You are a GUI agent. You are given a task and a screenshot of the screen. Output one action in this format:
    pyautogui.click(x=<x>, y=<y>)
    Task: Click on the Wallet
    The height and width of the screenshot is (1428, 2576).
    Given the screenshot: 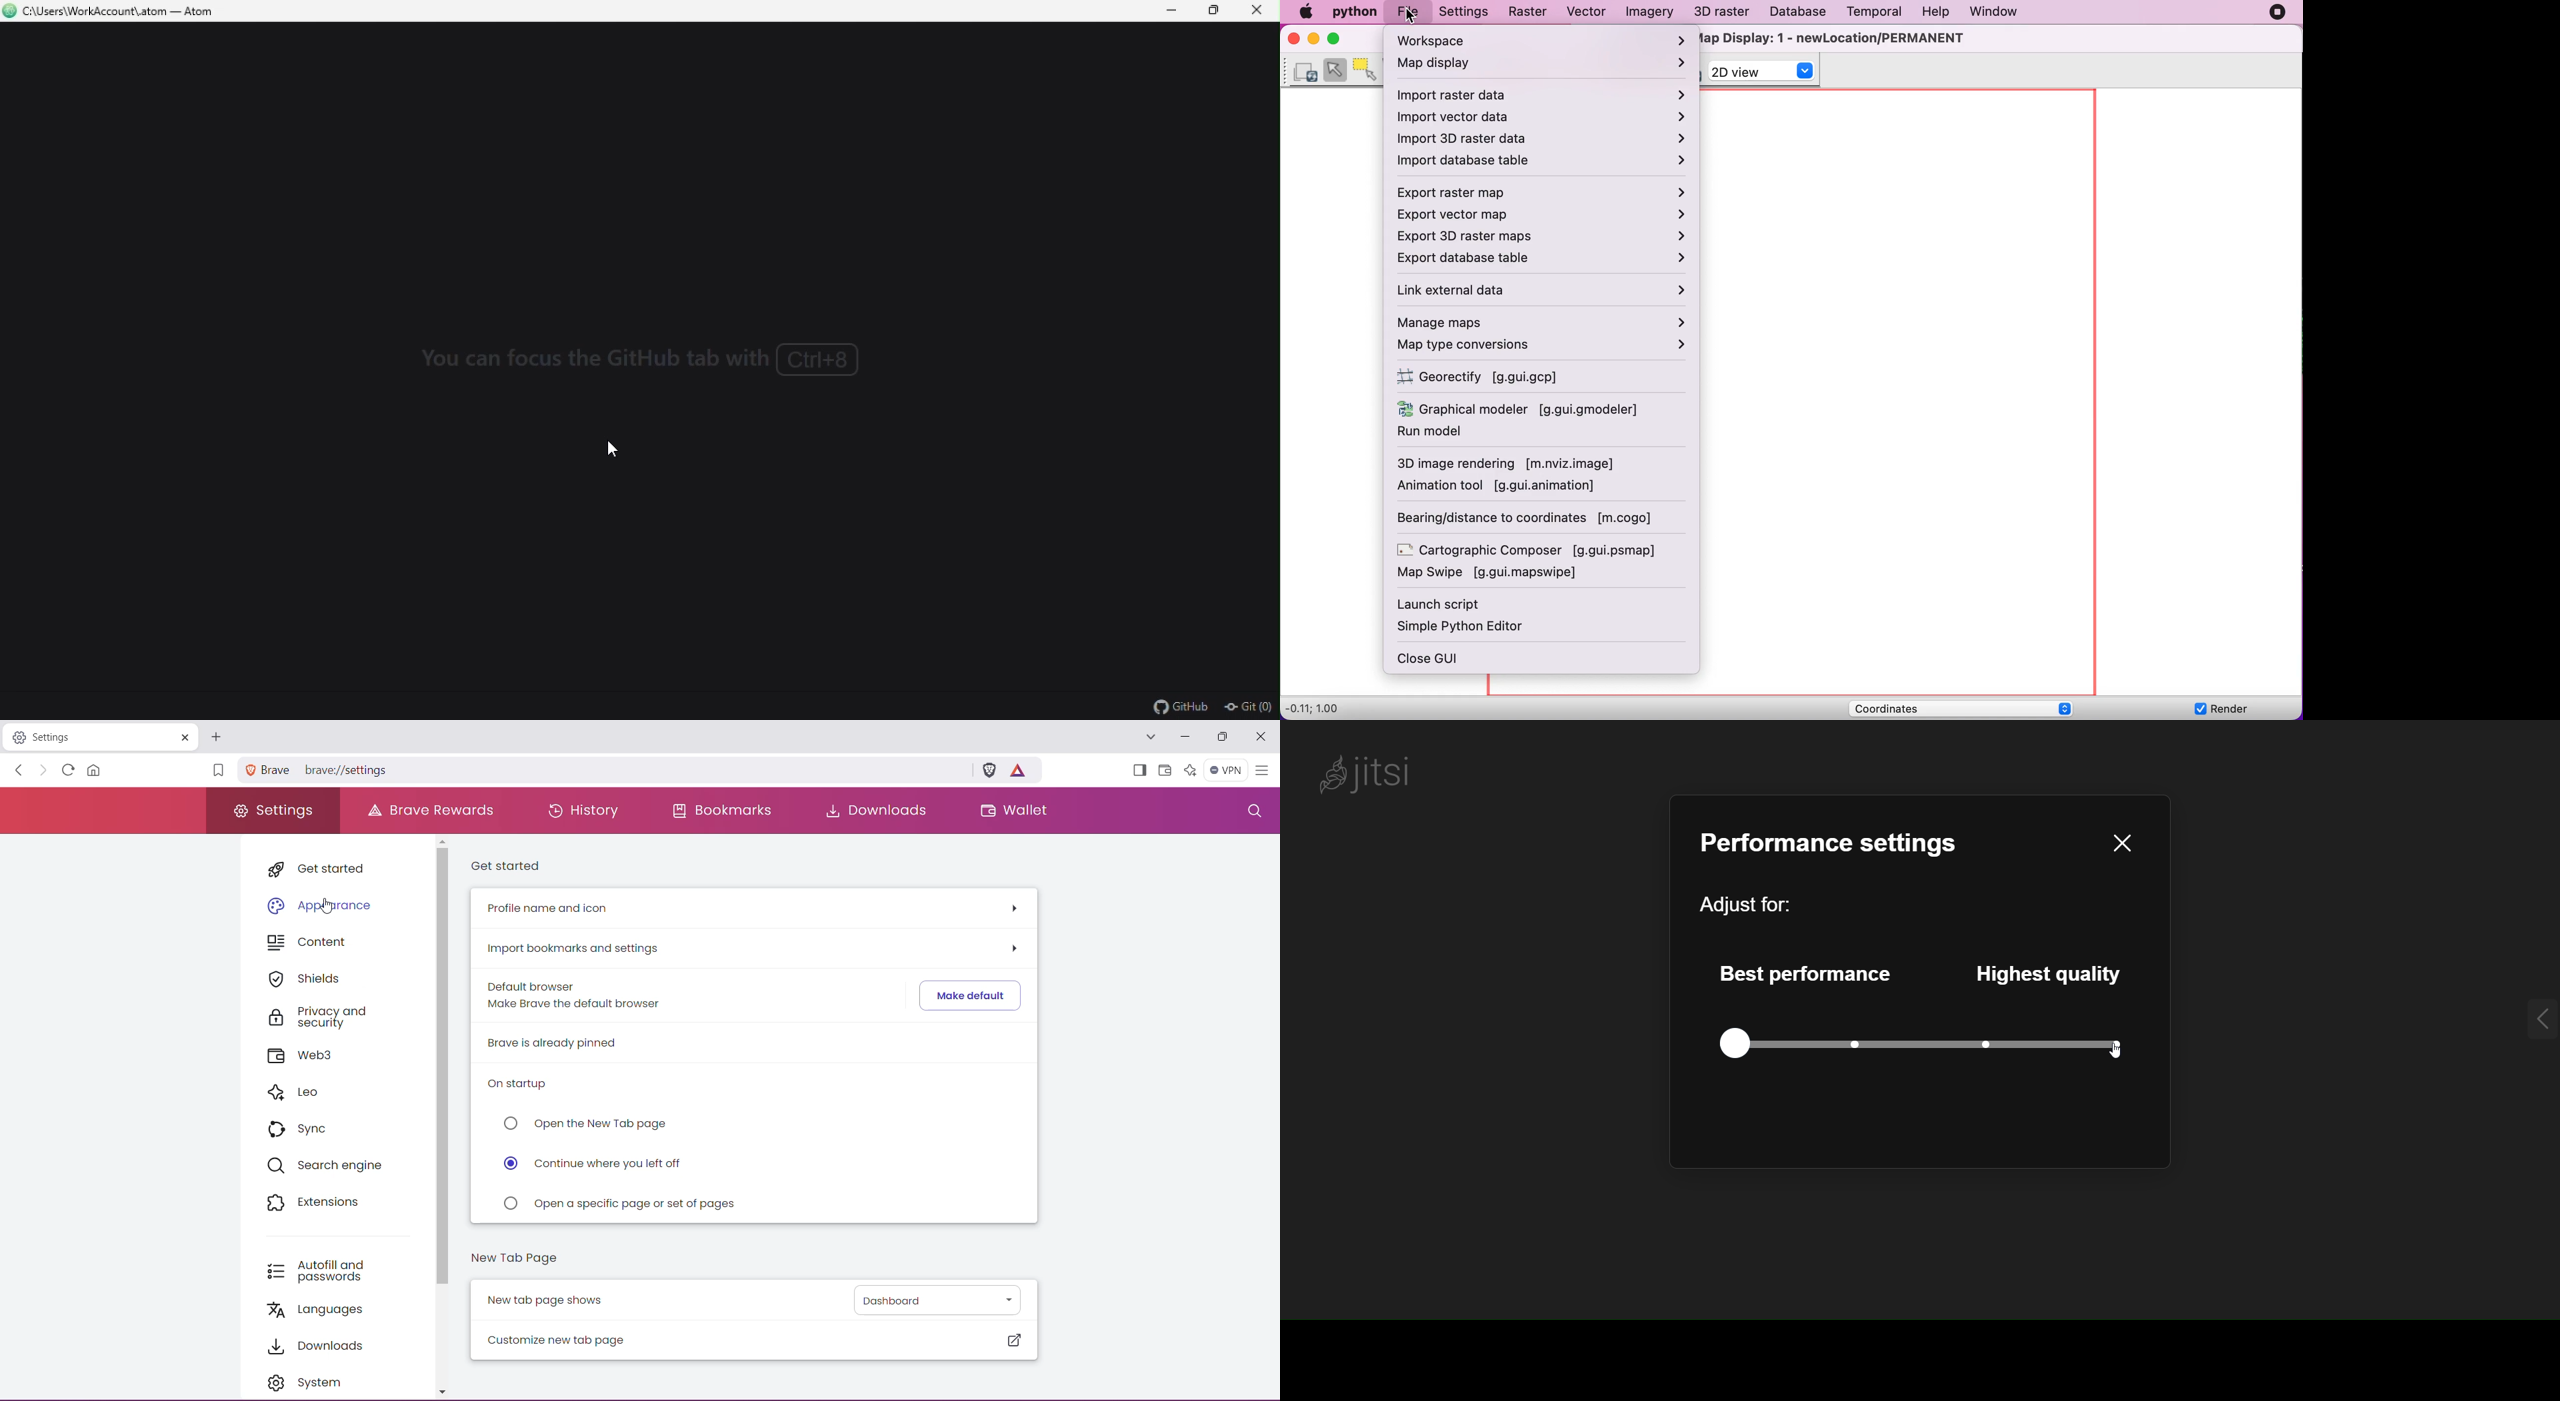 What is the action you would take?
    pyautogui.click(x=1013, y=812)
    